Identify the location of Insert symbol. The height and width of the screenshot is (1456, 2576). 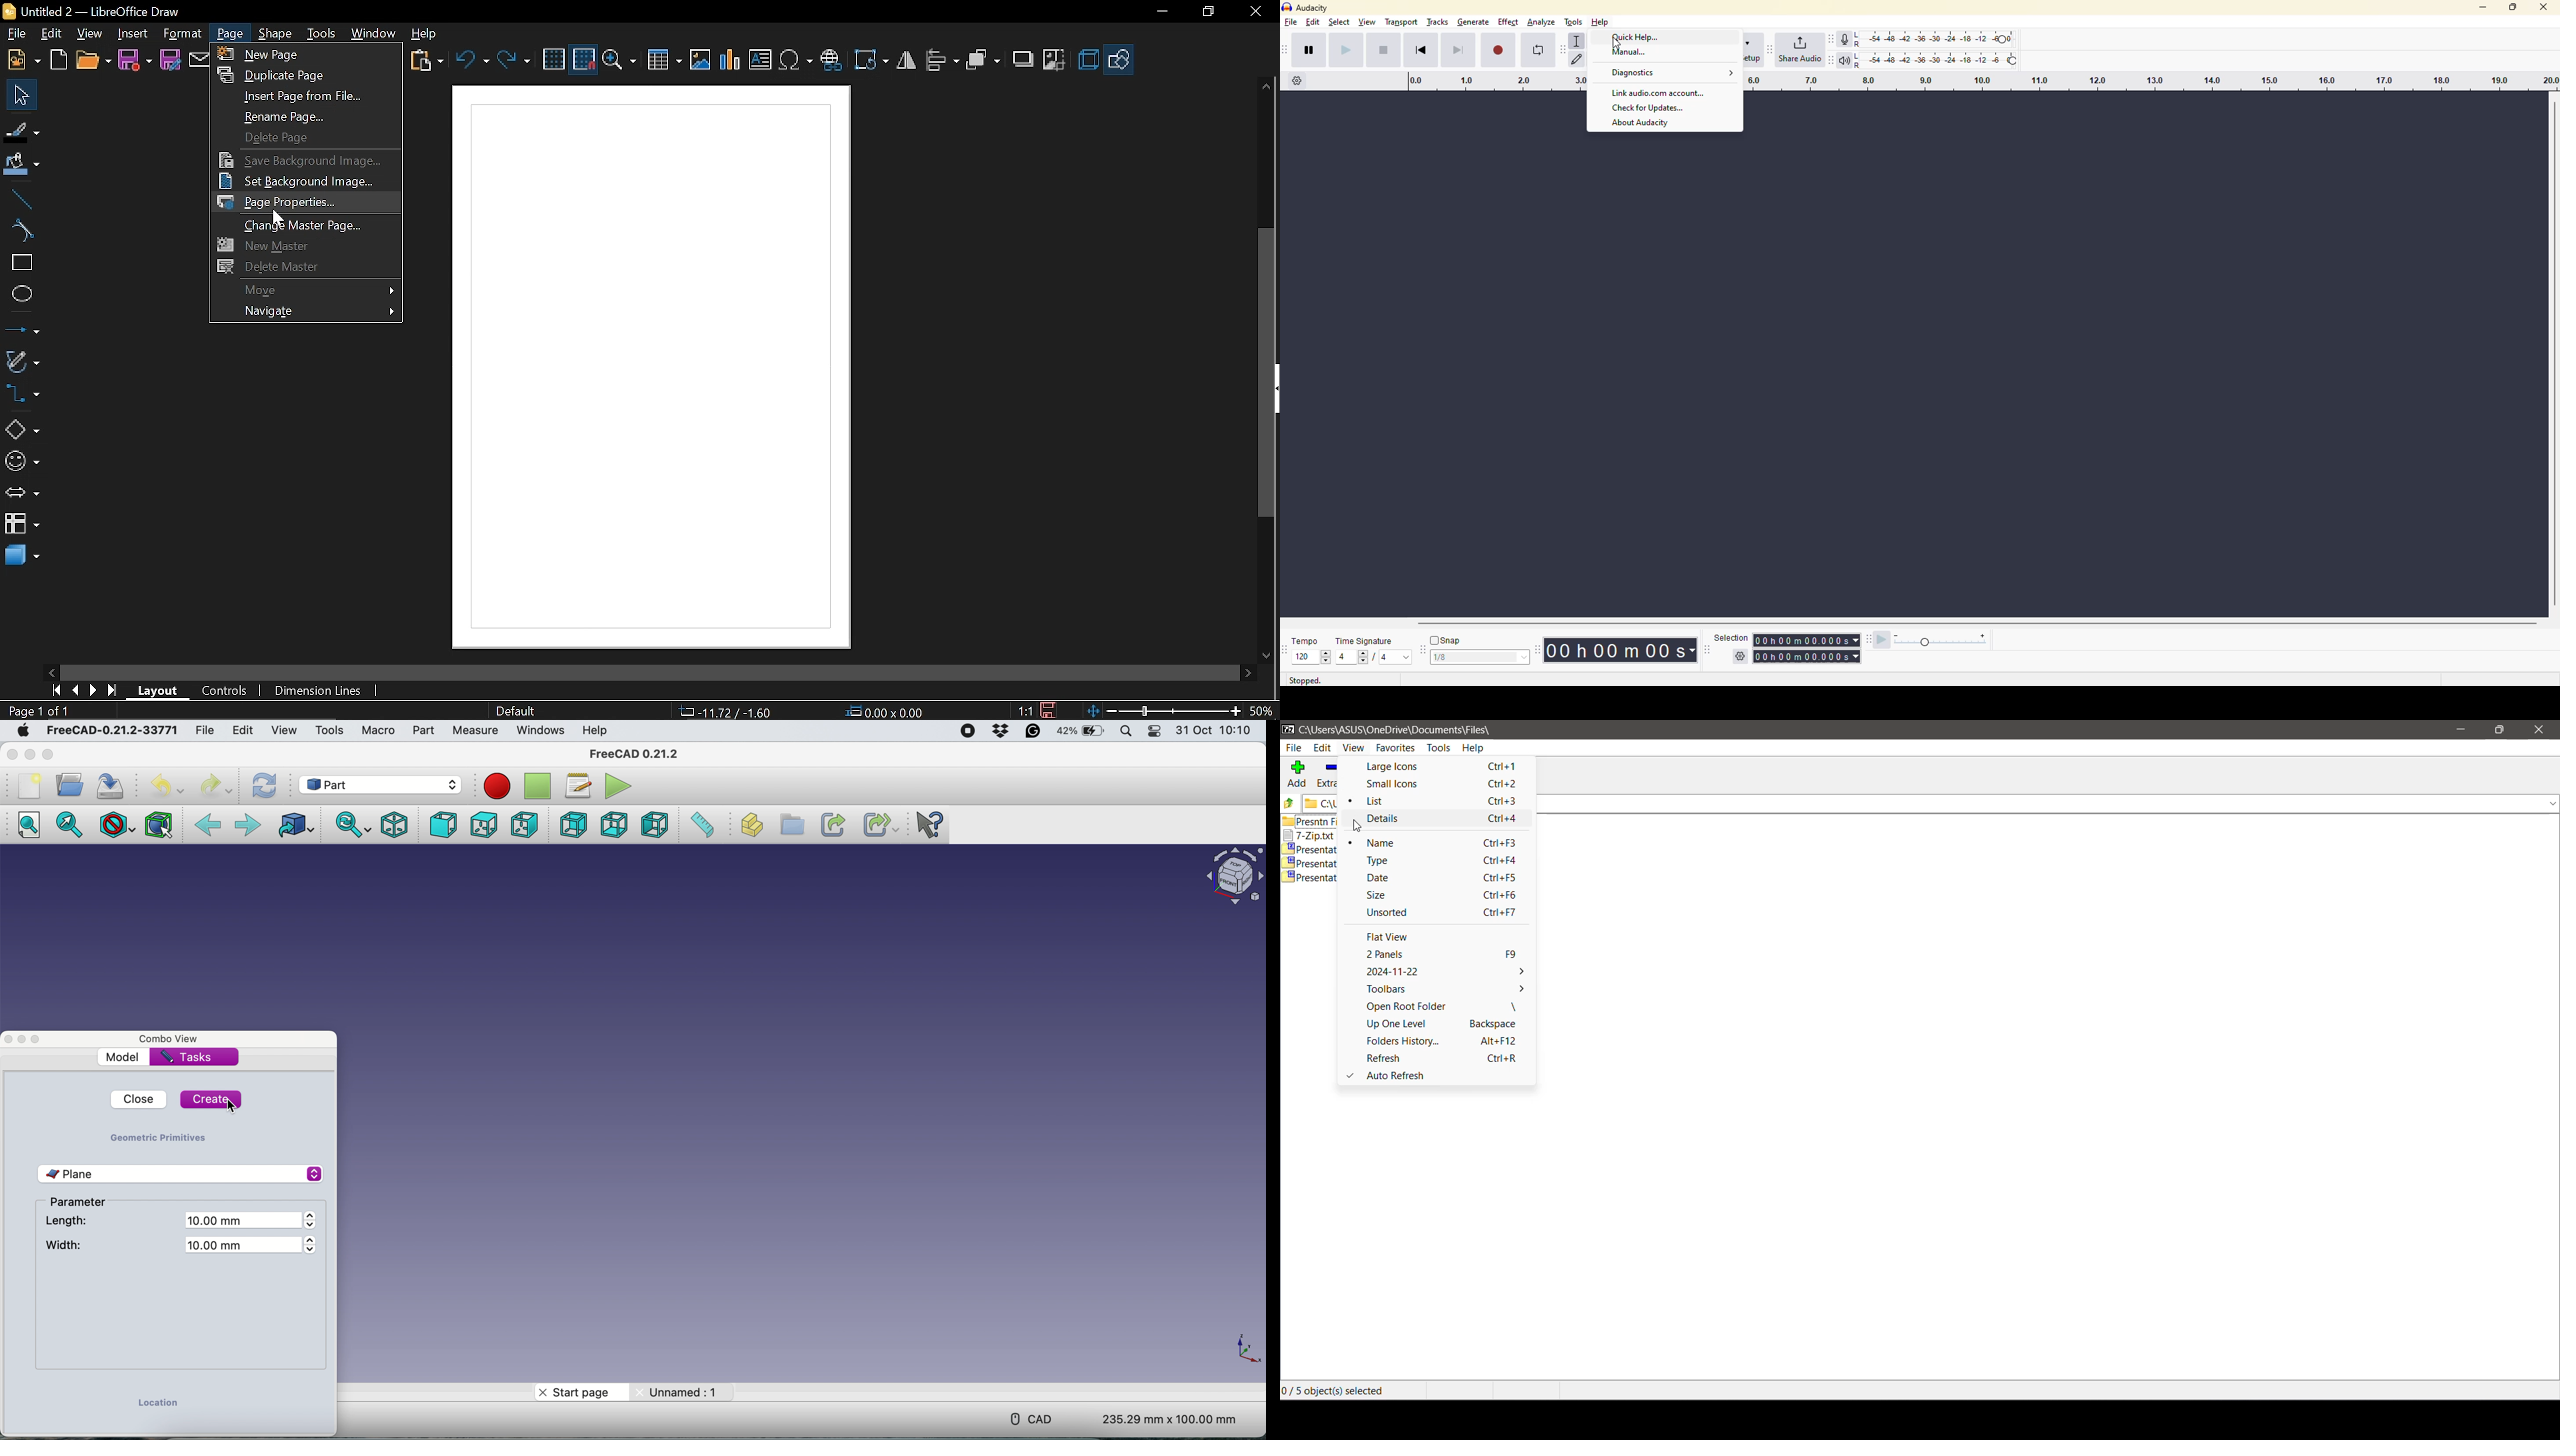
(796, 61).